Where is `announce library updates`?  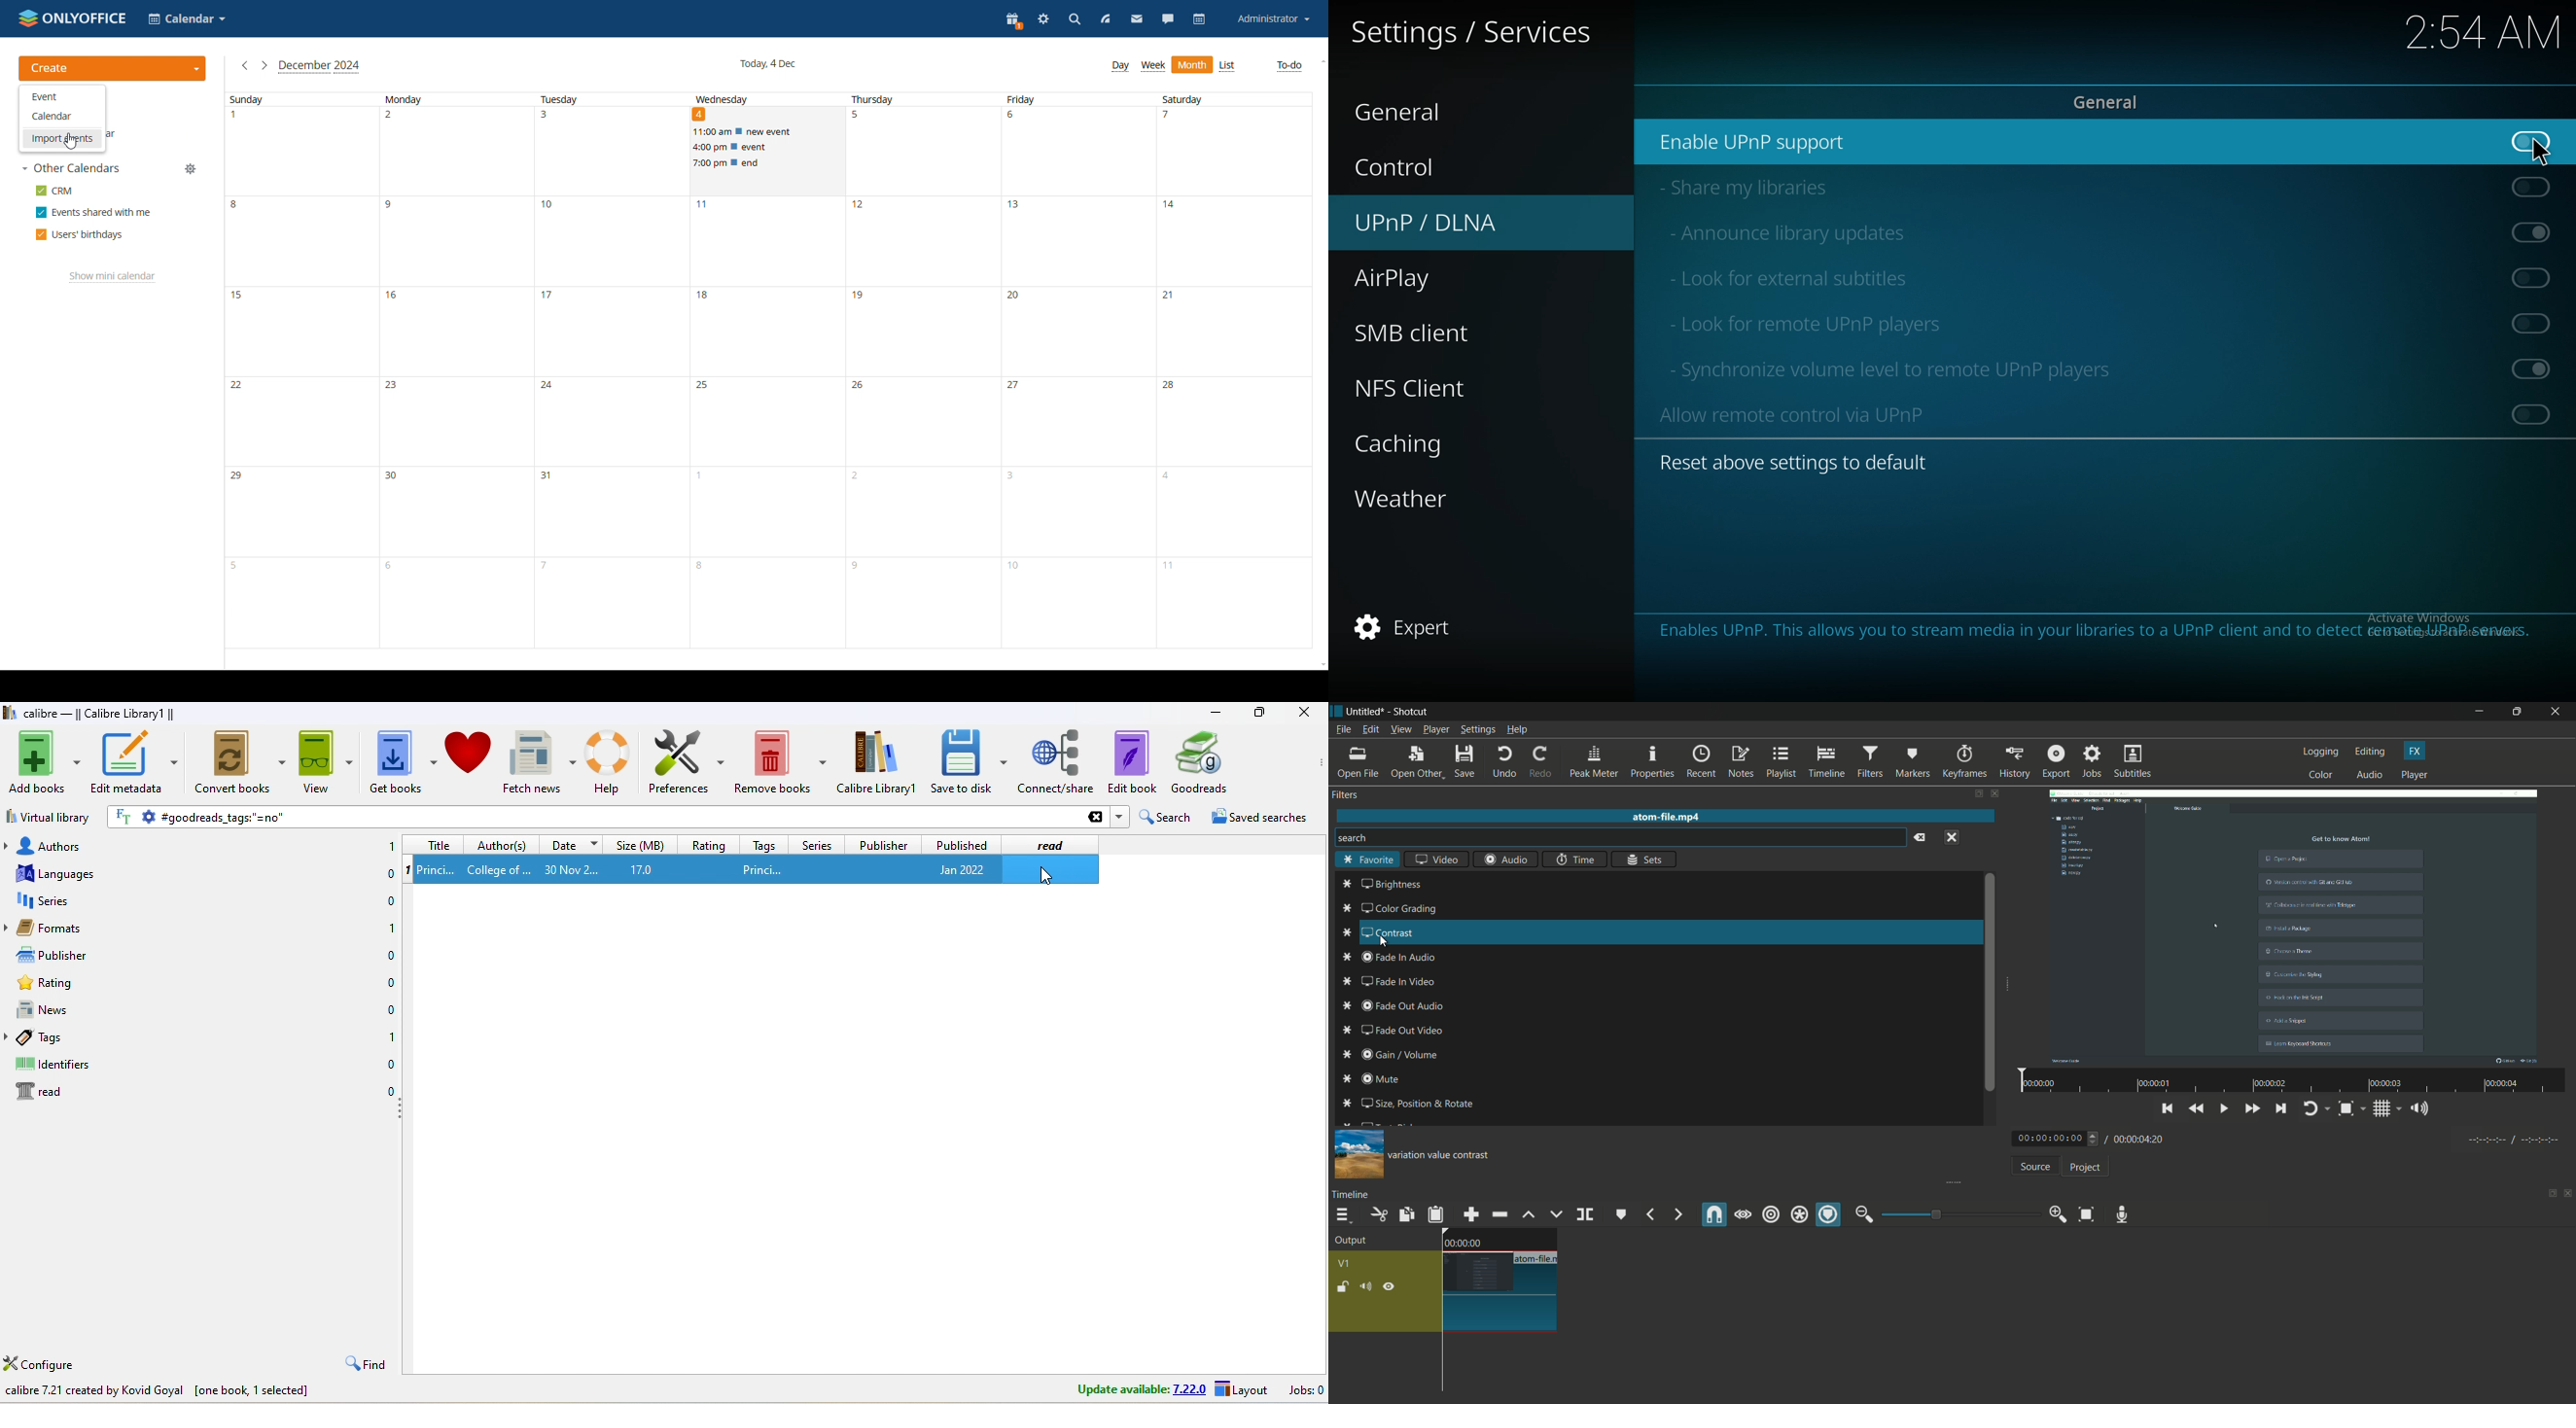 announce library updates is located at coordinates (1794, 232).